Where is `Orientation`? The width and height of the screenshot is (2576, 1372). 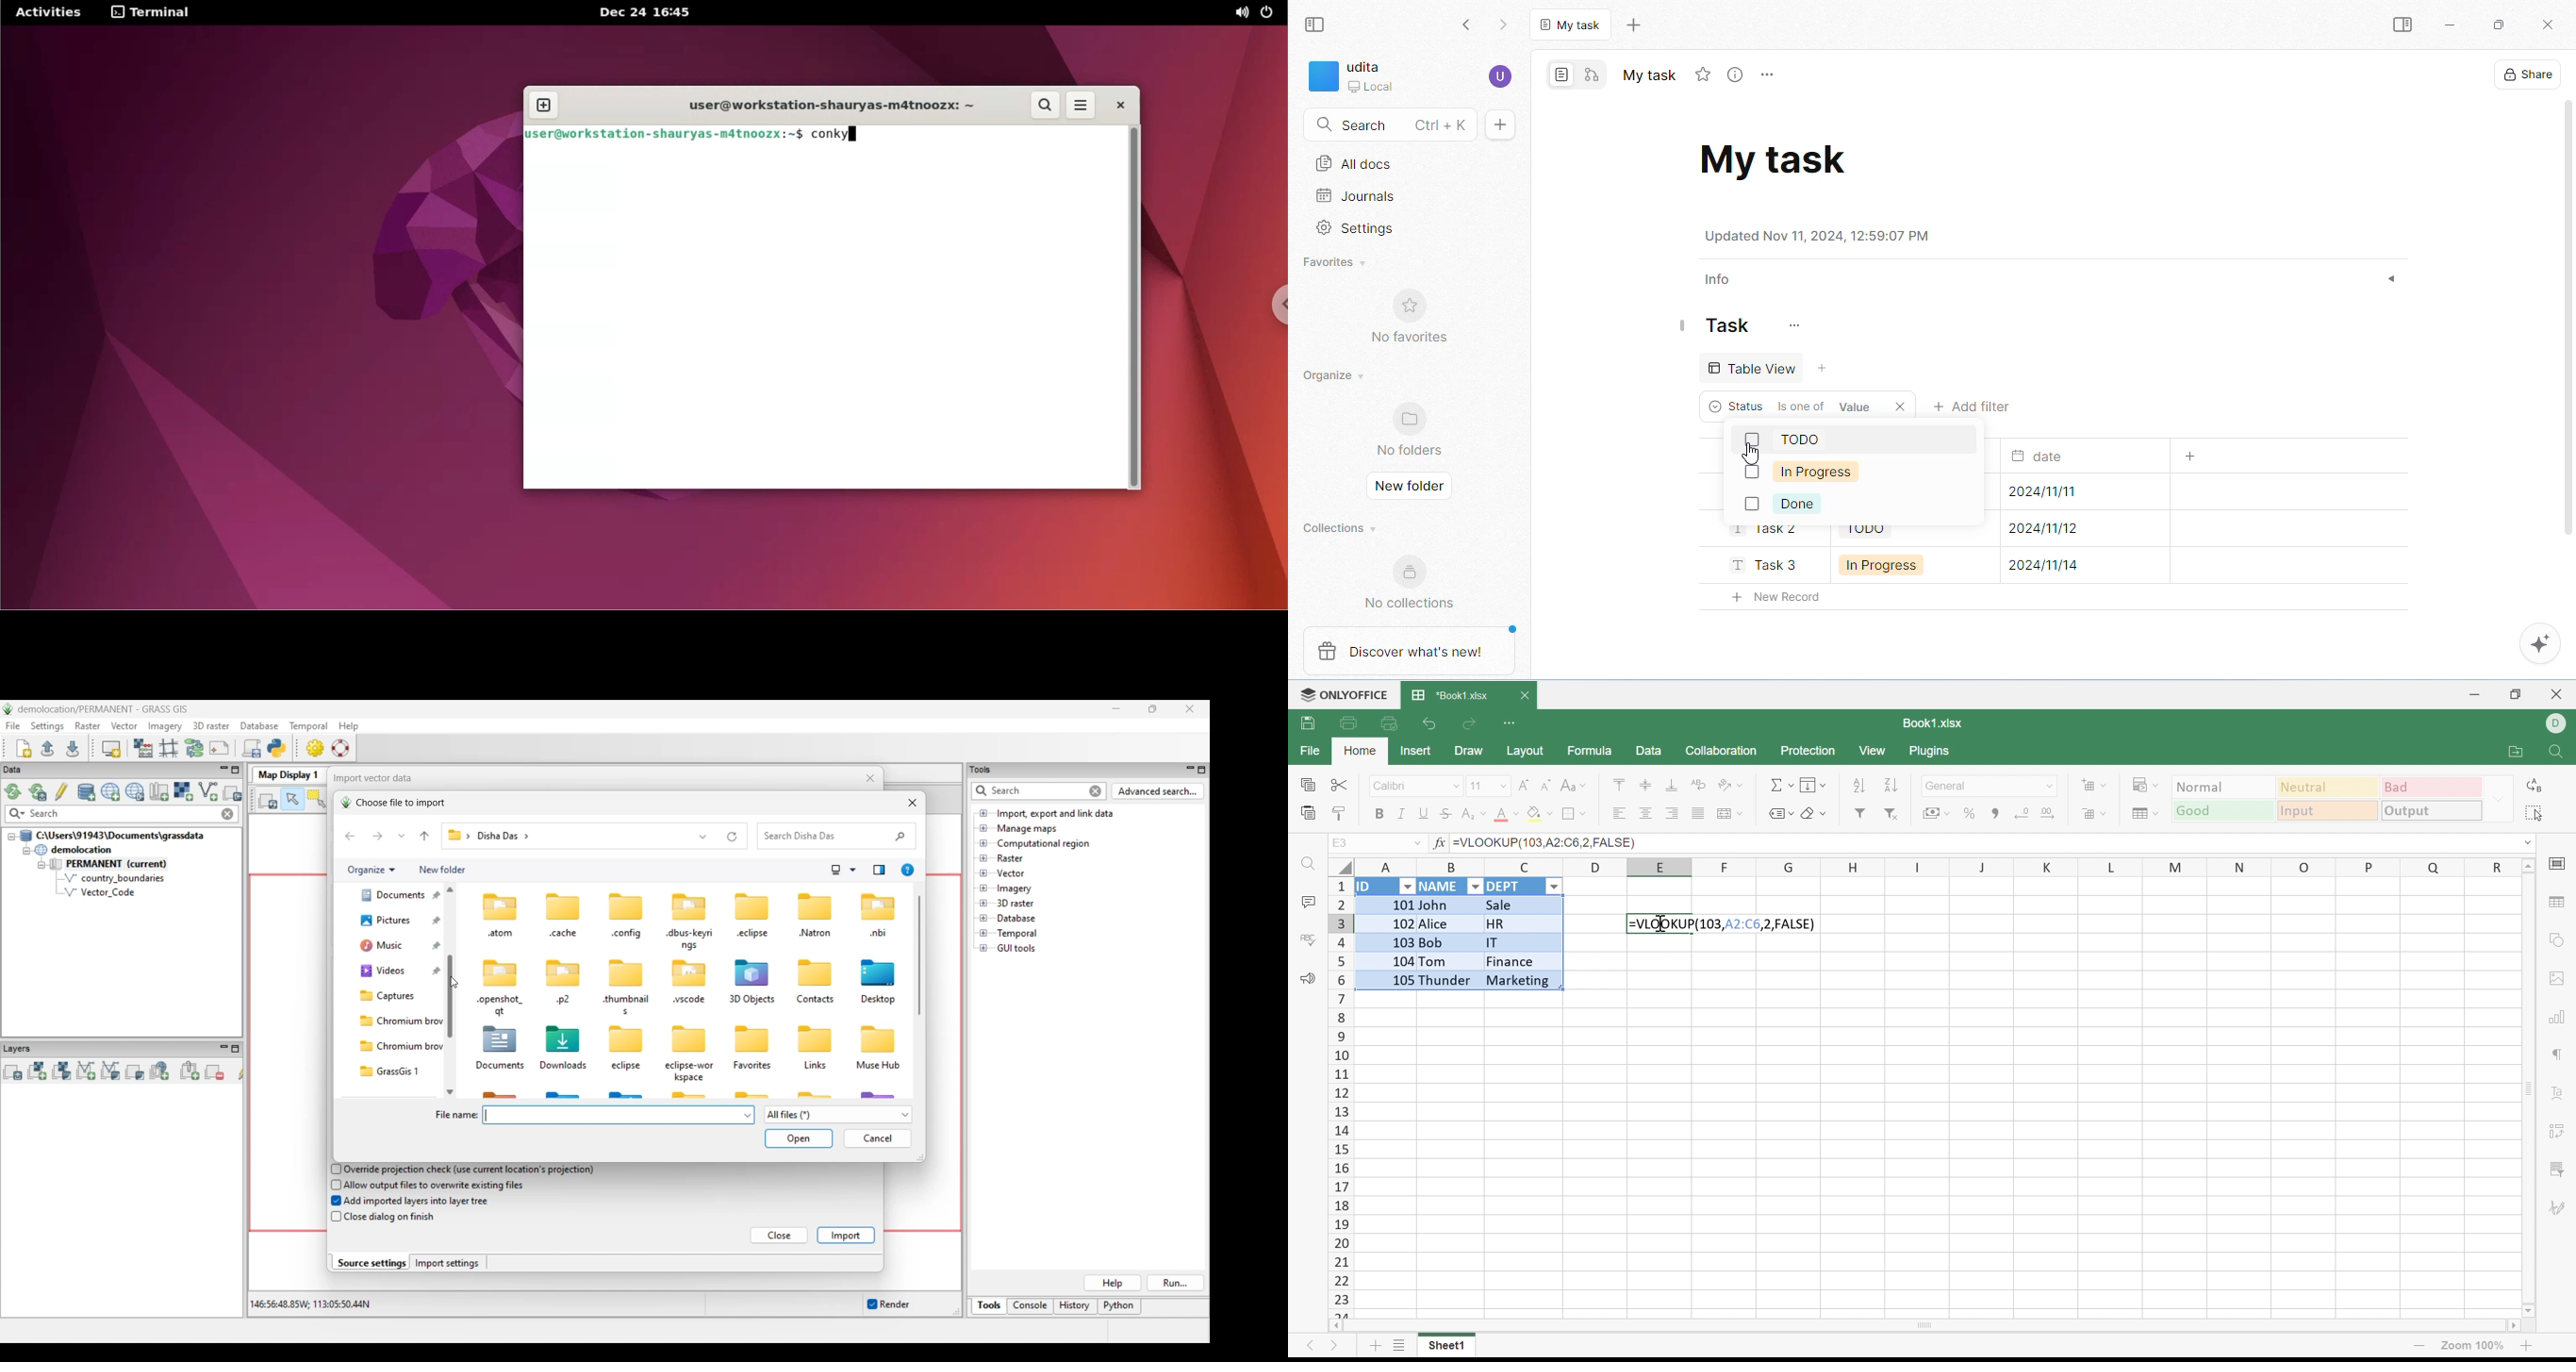
Orientation is located at coordinates (1729, 784).